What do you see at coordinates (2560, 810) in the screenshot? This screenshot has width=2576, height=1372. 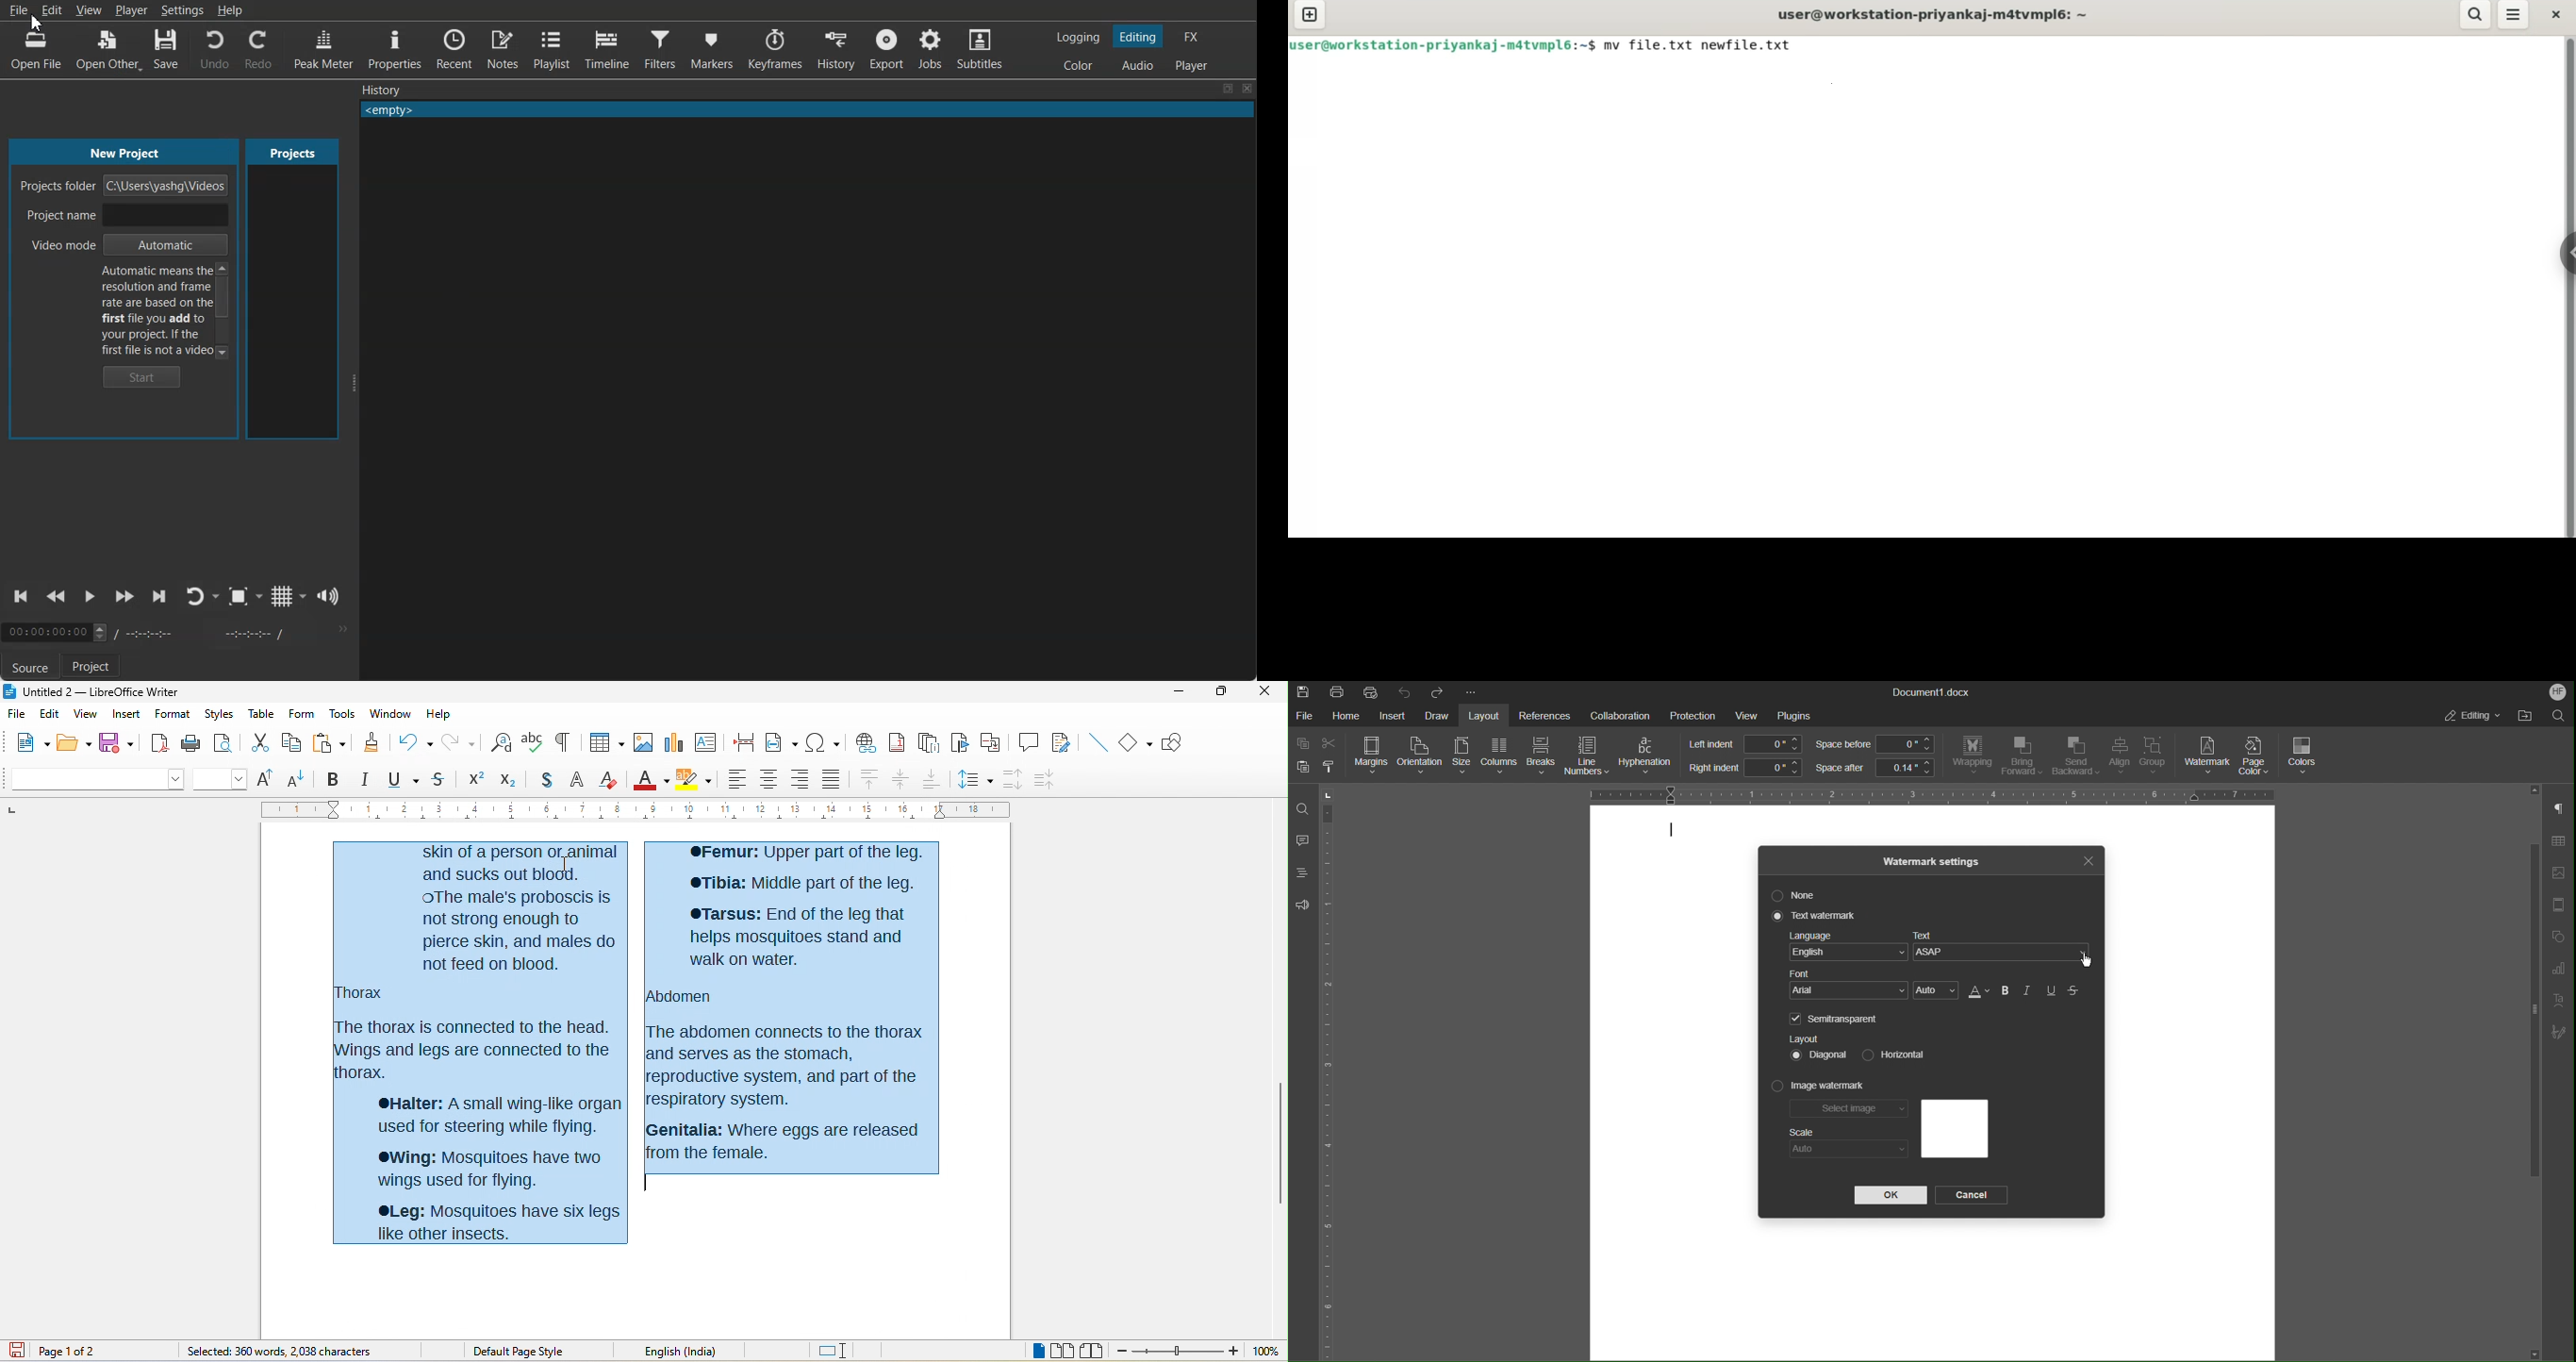 I see `Non-Printing Characters` at bounding box center [2560, 810].